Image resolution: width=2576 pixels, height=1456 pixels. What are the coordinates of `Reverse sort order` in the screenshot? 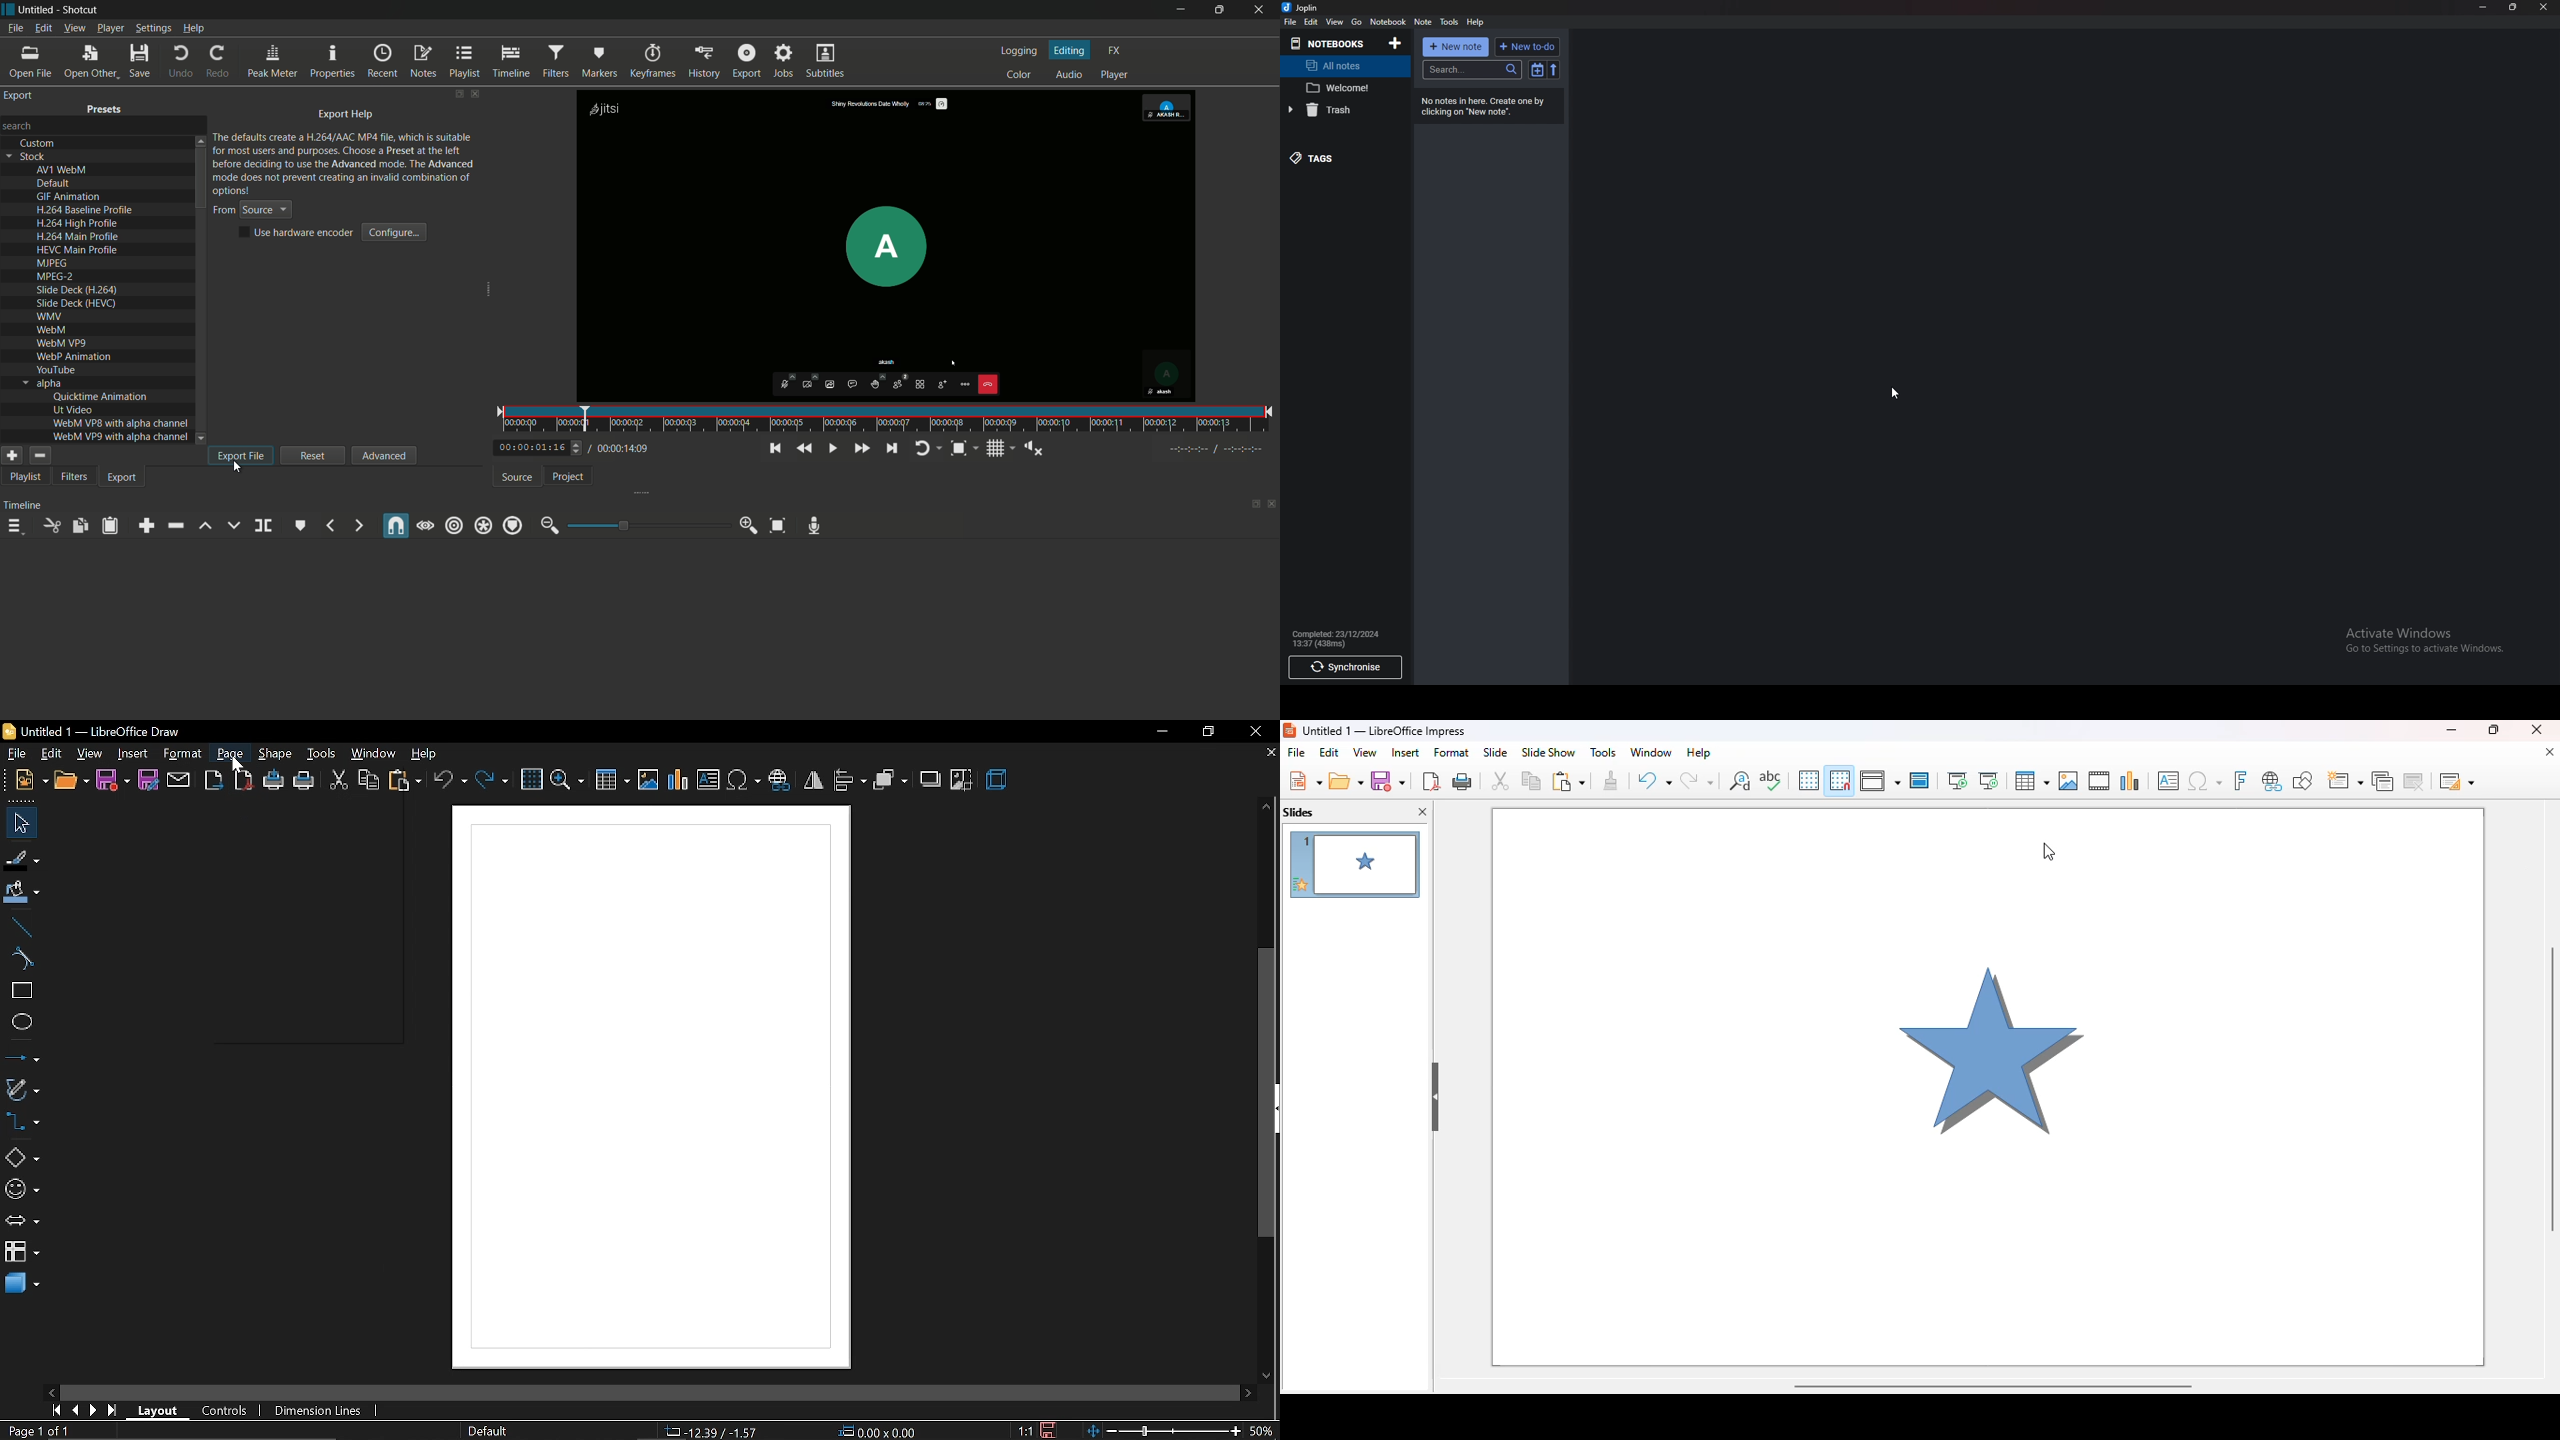 It's located at (1556, 69).